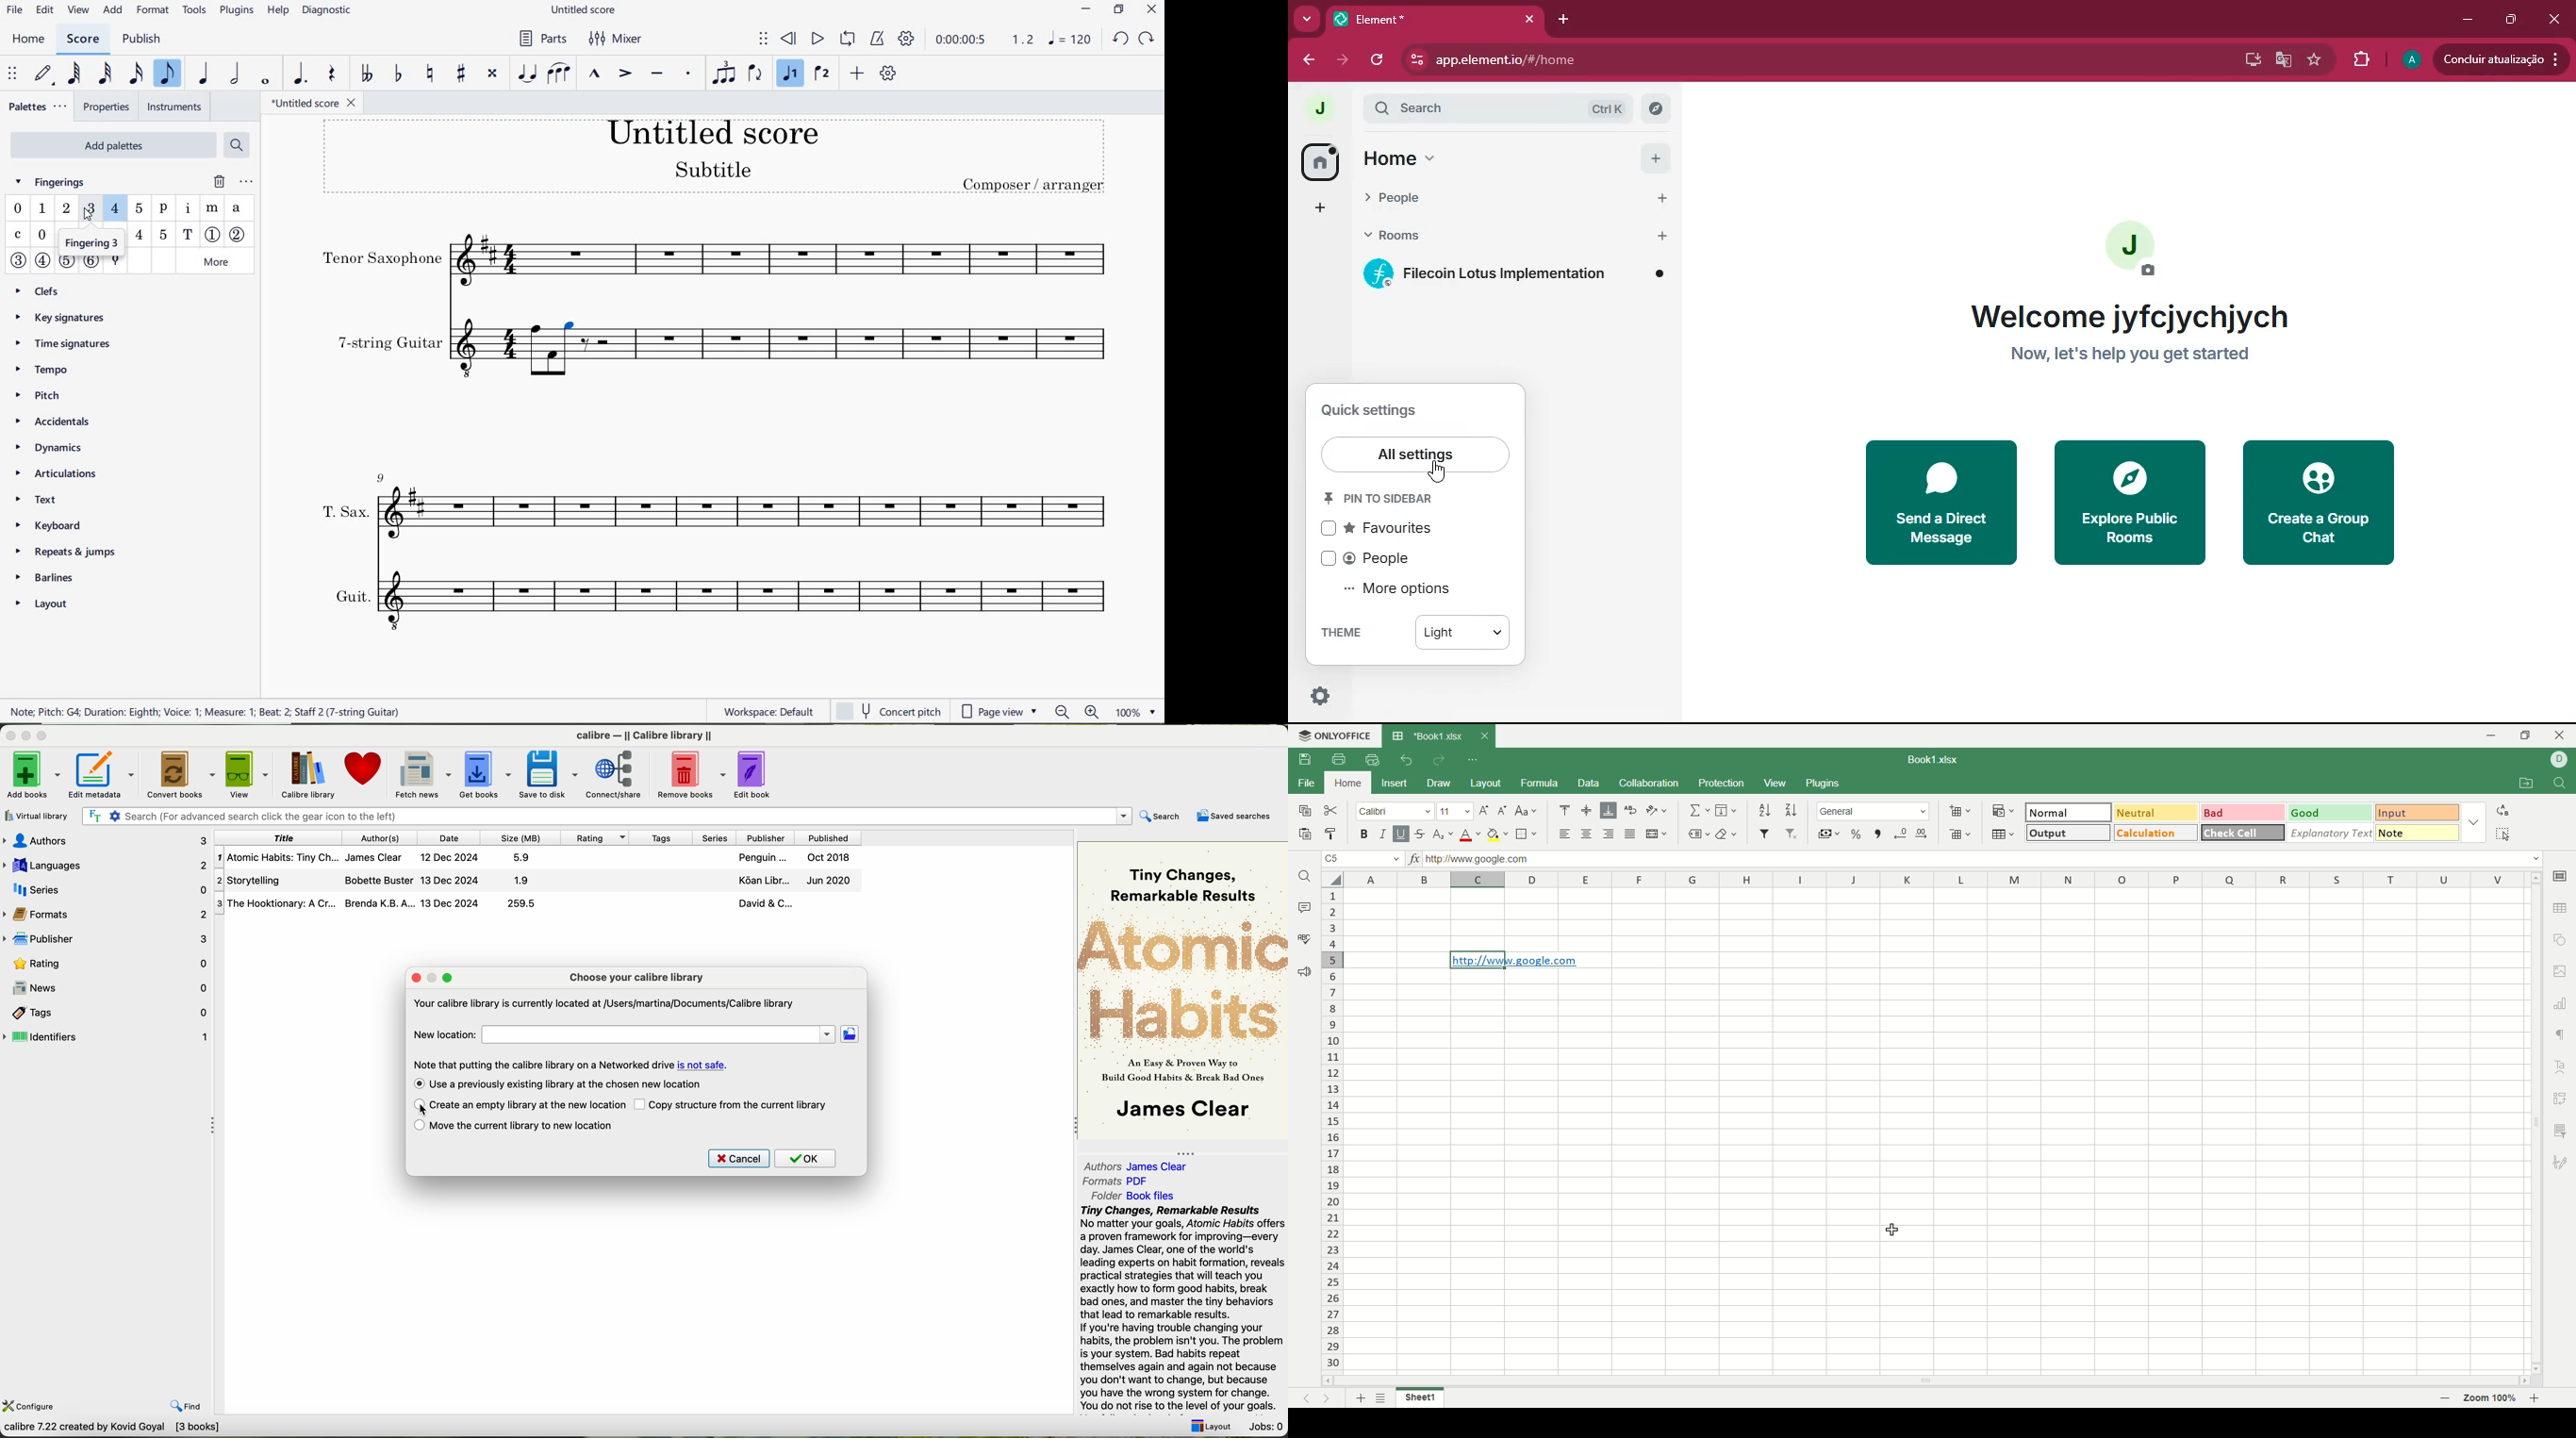  What do you see at coordinates (1419, 834) in the screenshot?
I see `strikethrough` at bounding box center [1419, 834].